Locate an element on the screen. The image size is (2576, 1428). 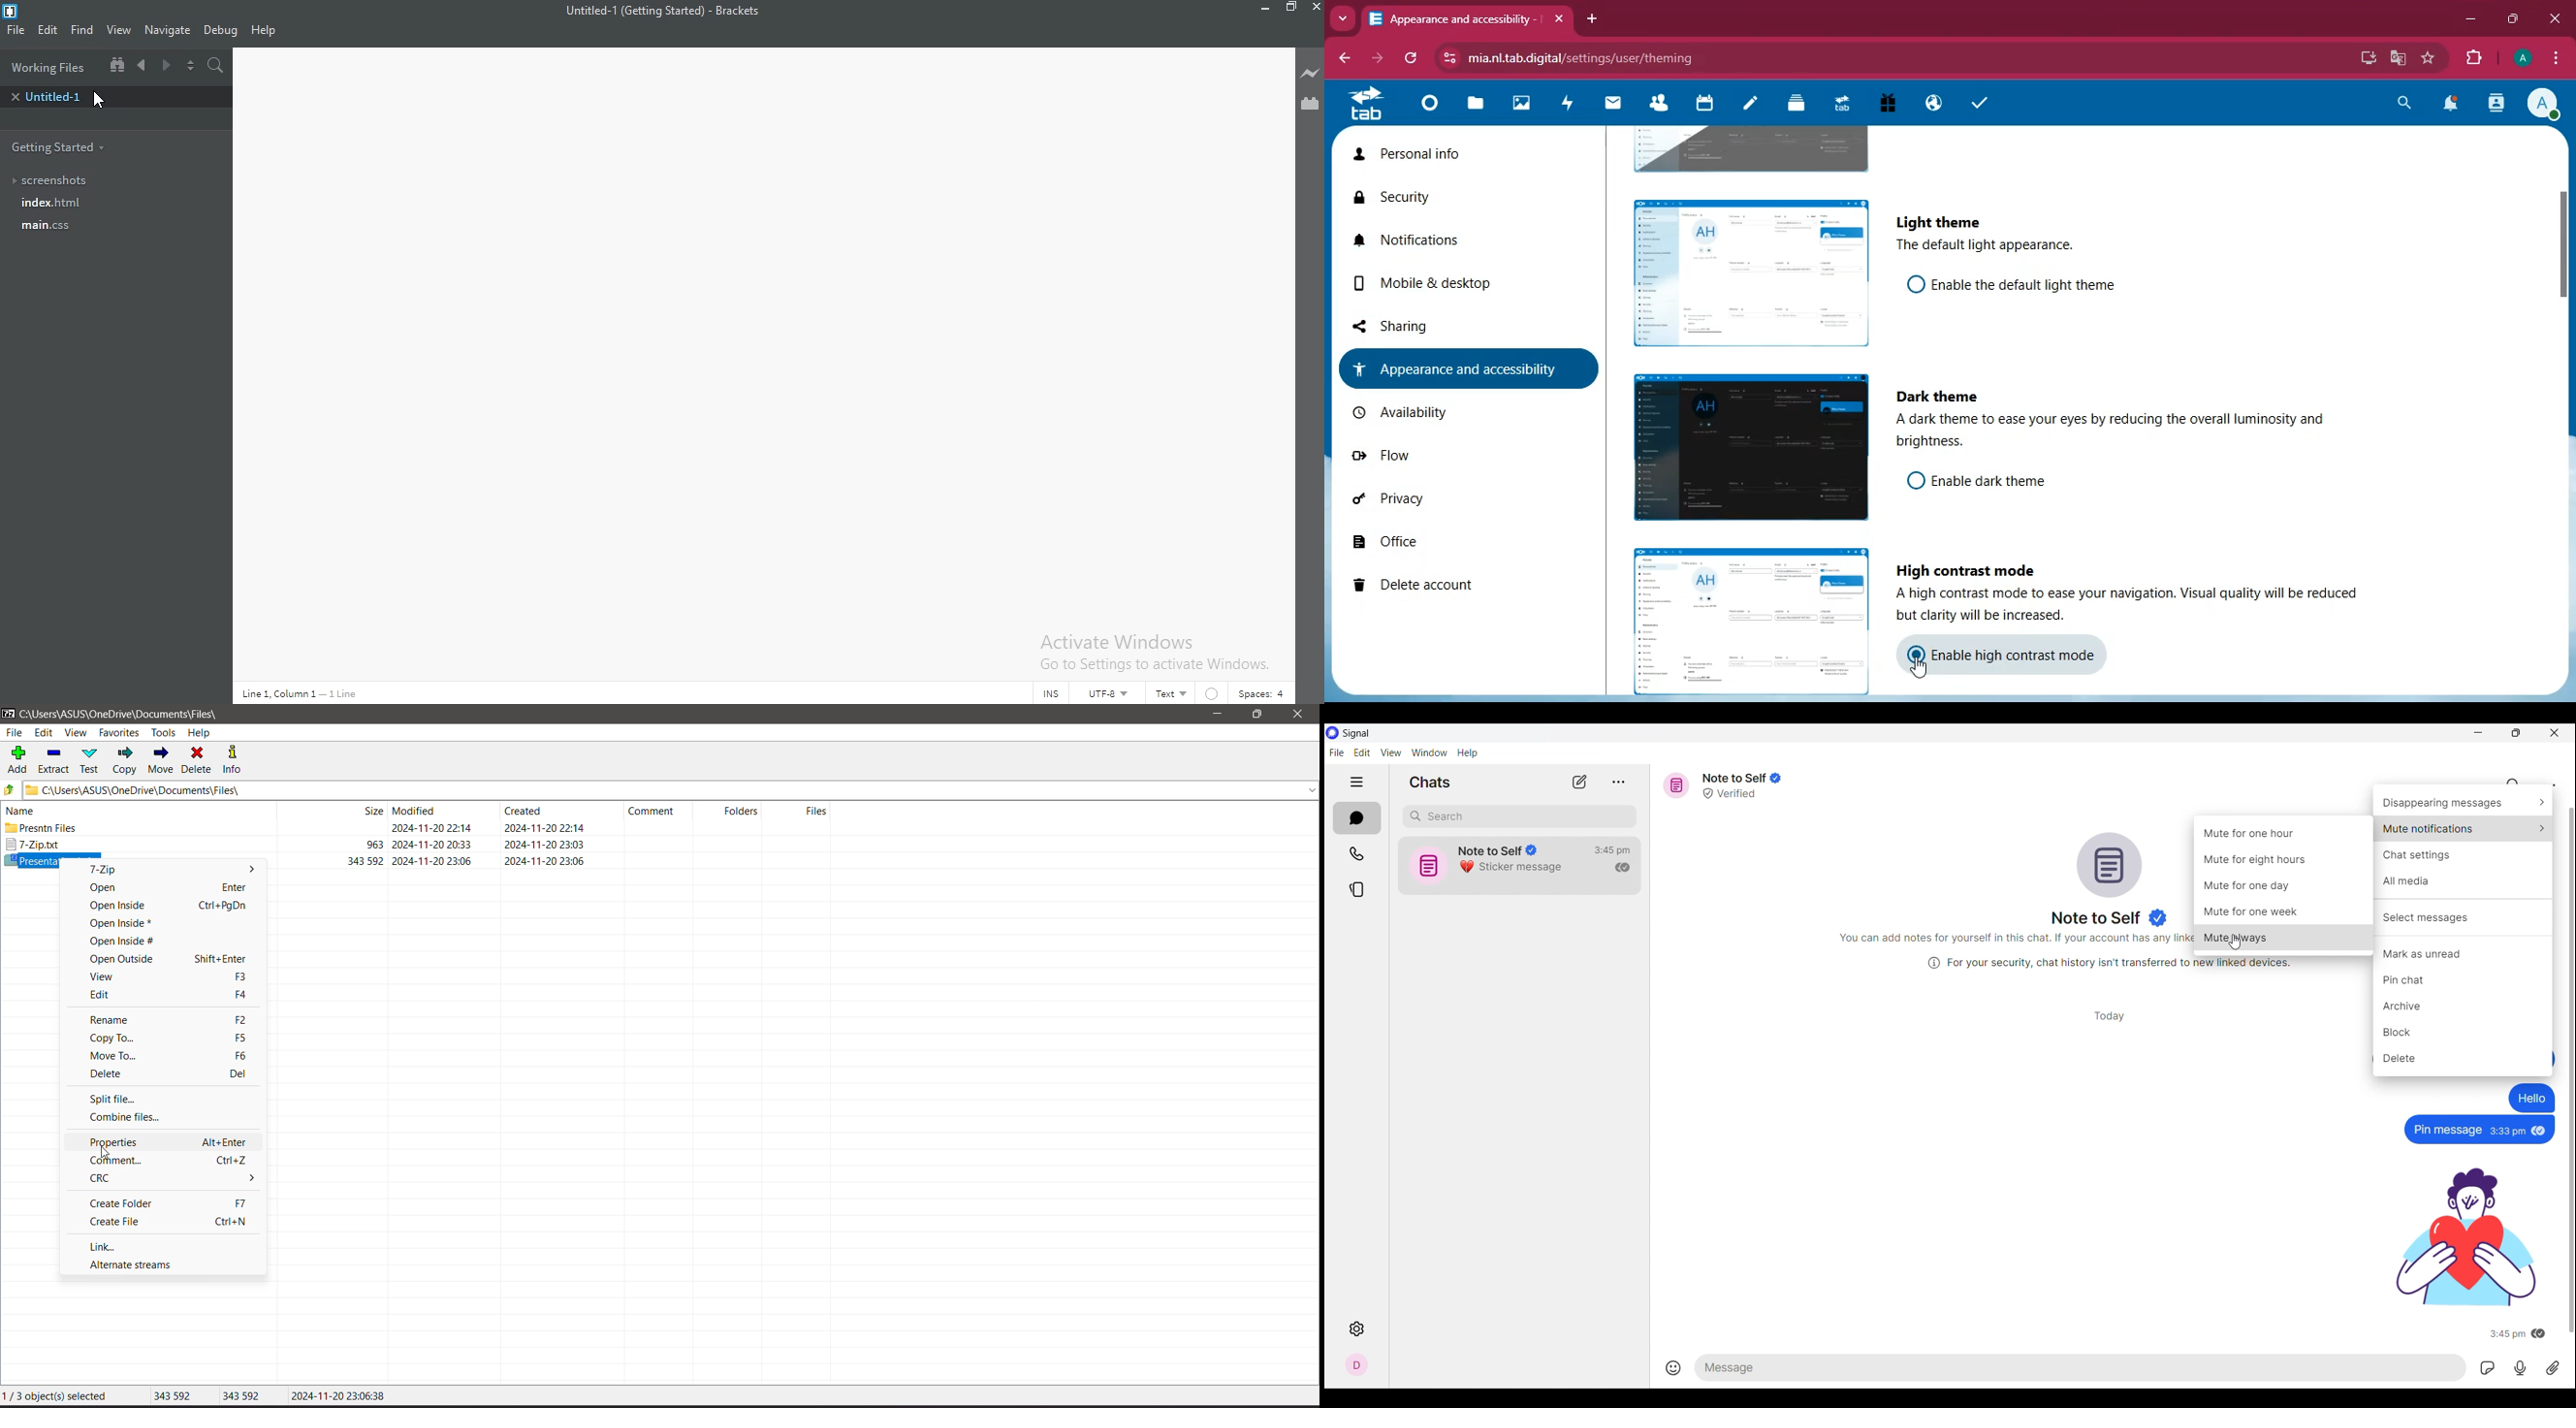
image is located at coordinates (1743, 617).